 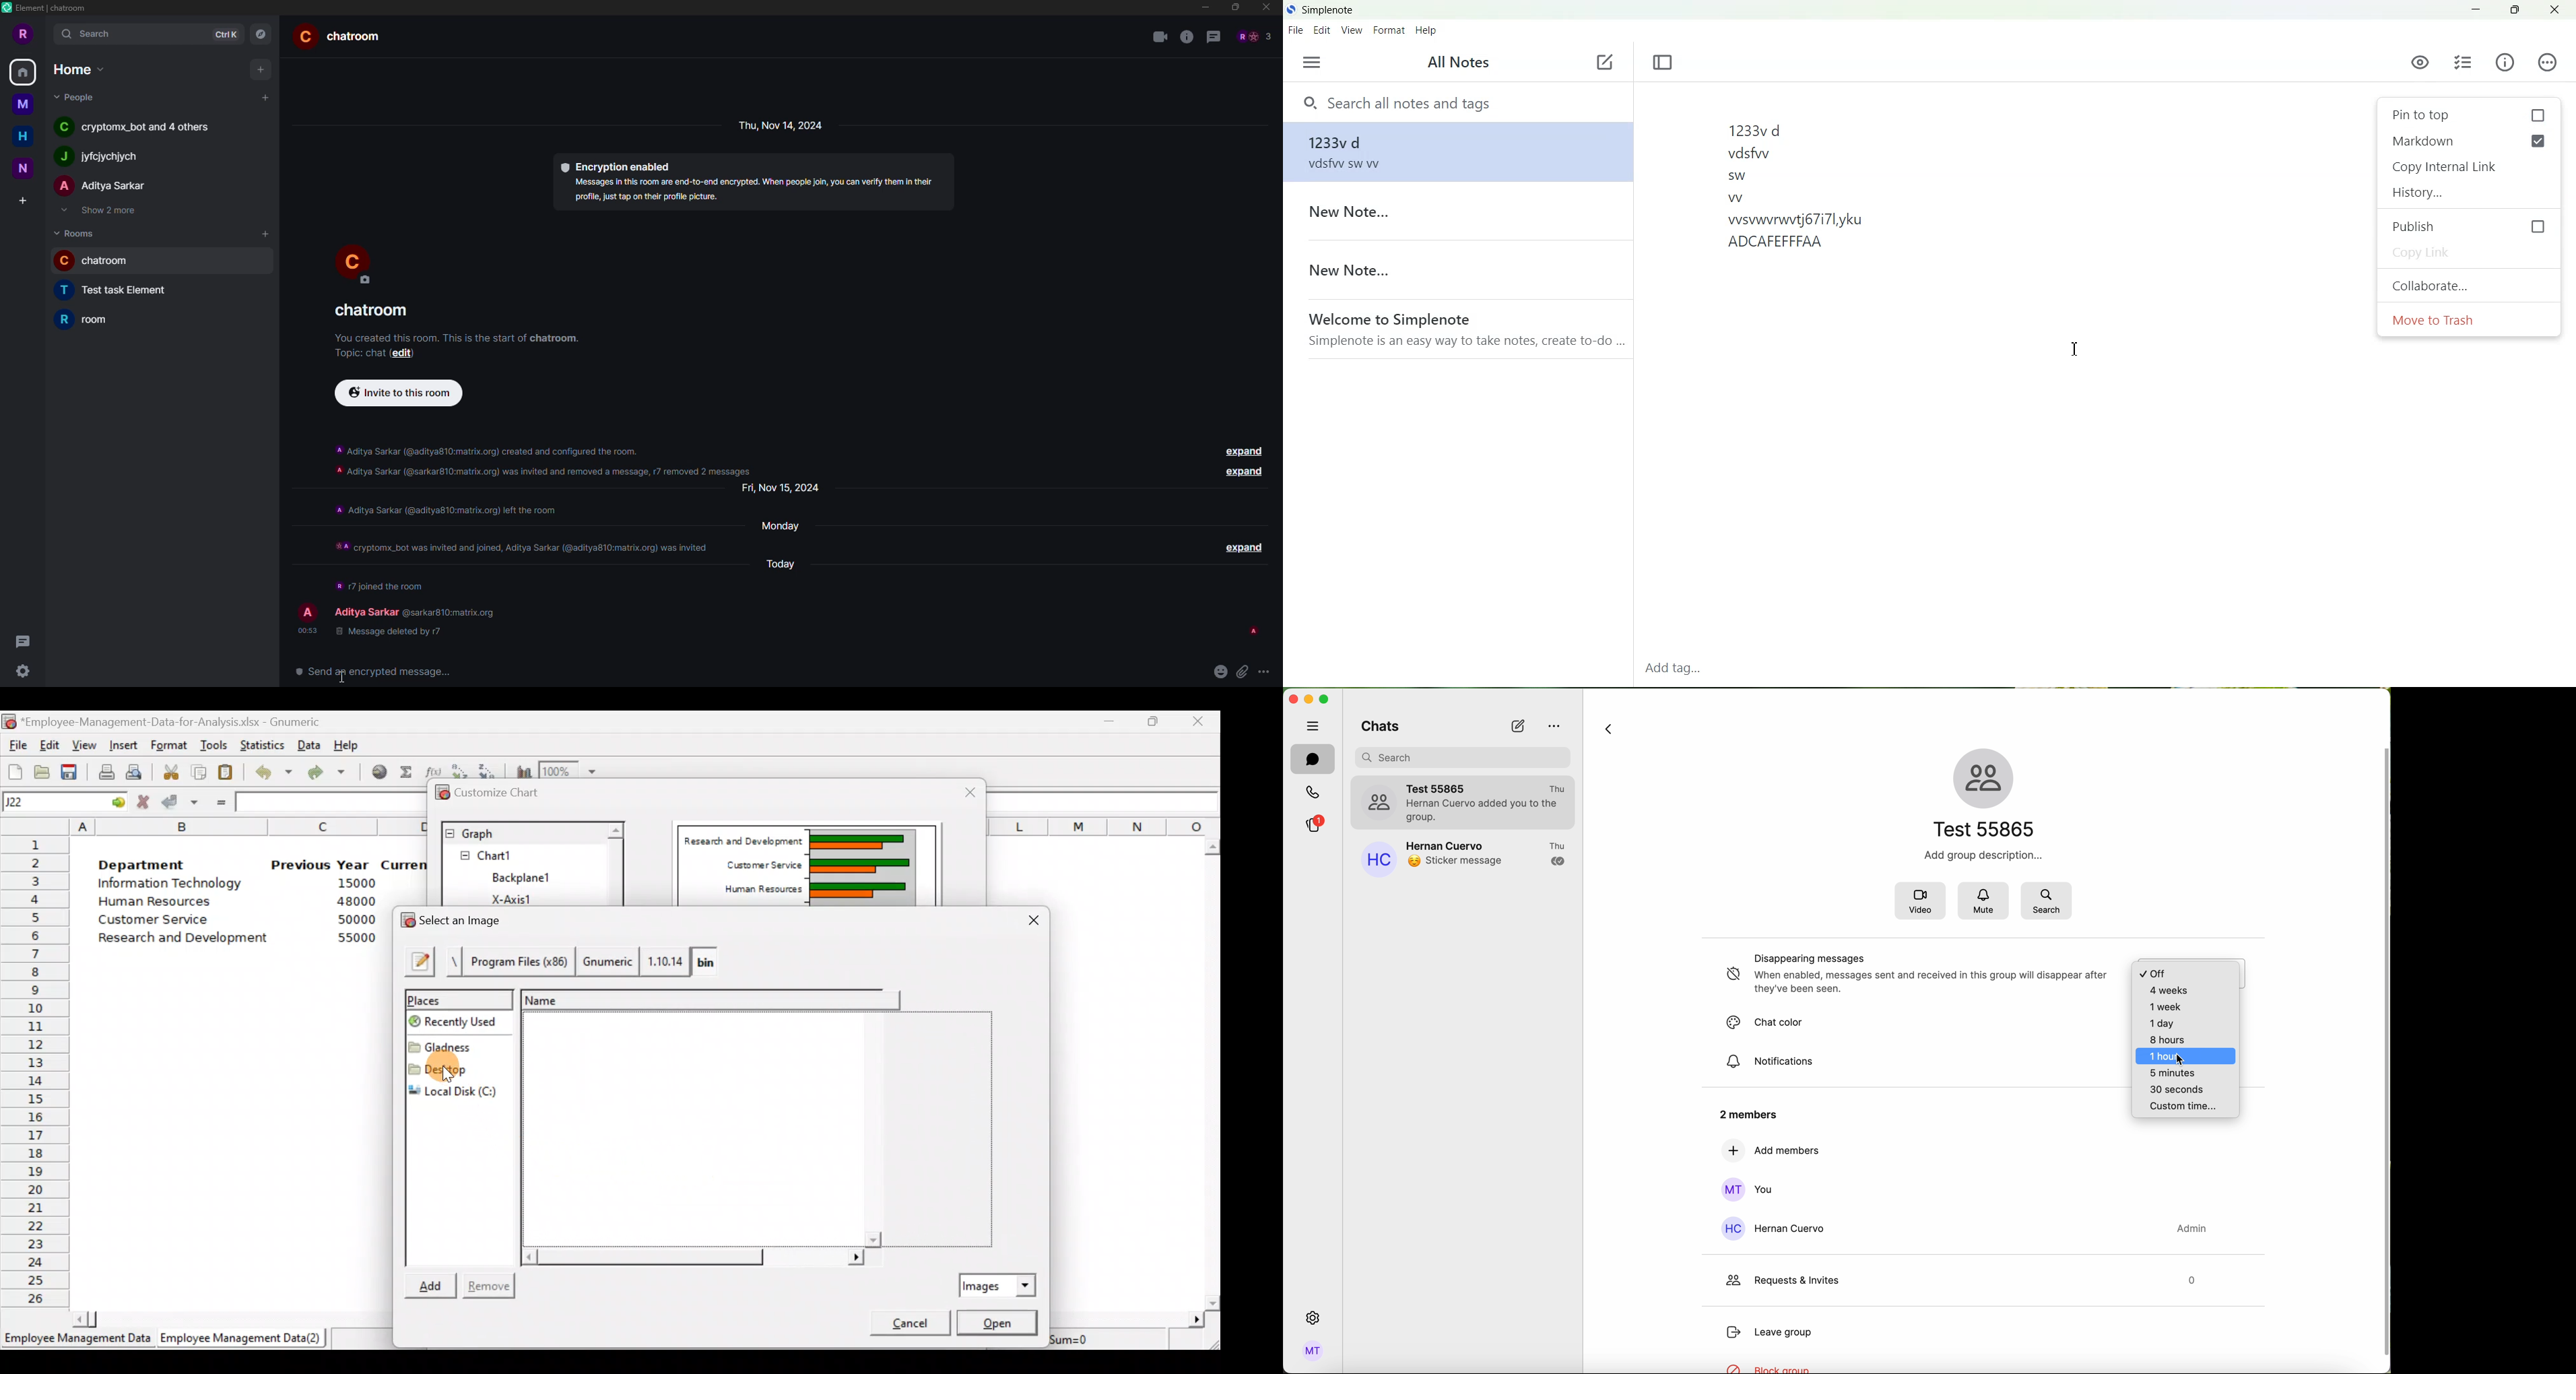 What do you see at coordinates (376, 674) in the screenshot?
I see `send encrypted message` at bounding box center [376, 674].